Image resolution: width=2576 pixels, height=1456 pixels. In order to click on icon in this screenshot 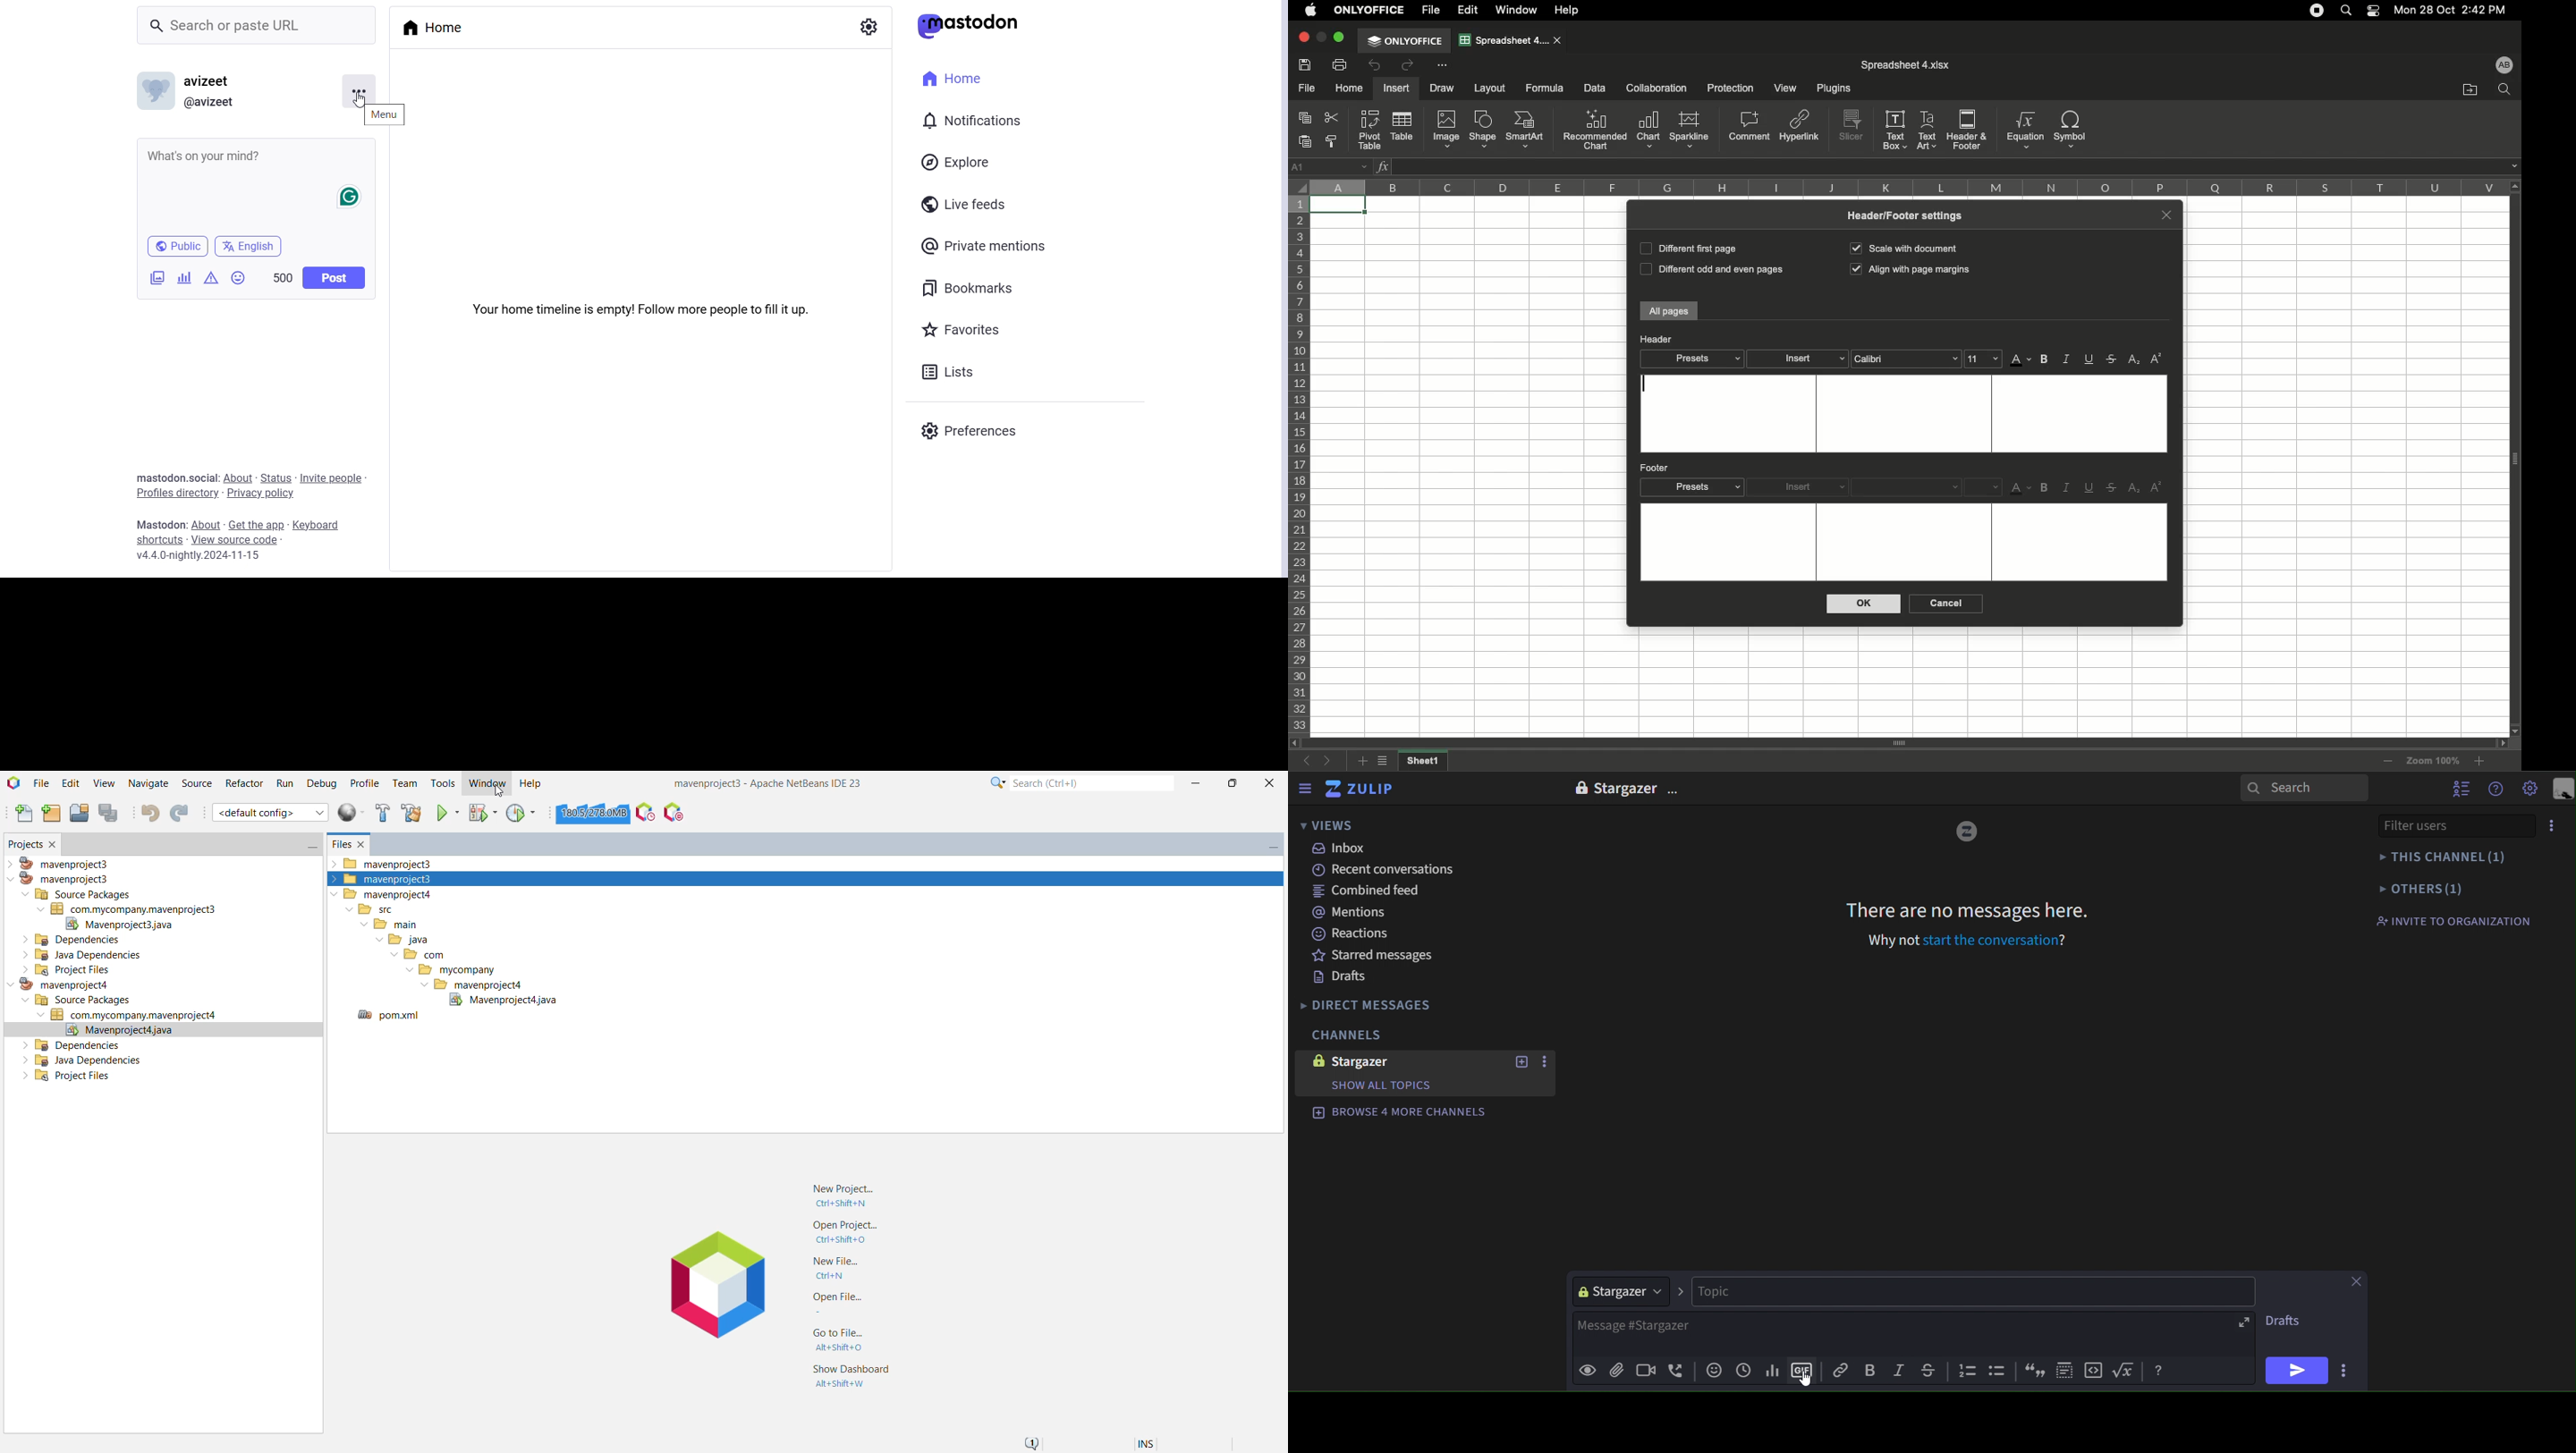, I will do `click(2065, 1368)`.